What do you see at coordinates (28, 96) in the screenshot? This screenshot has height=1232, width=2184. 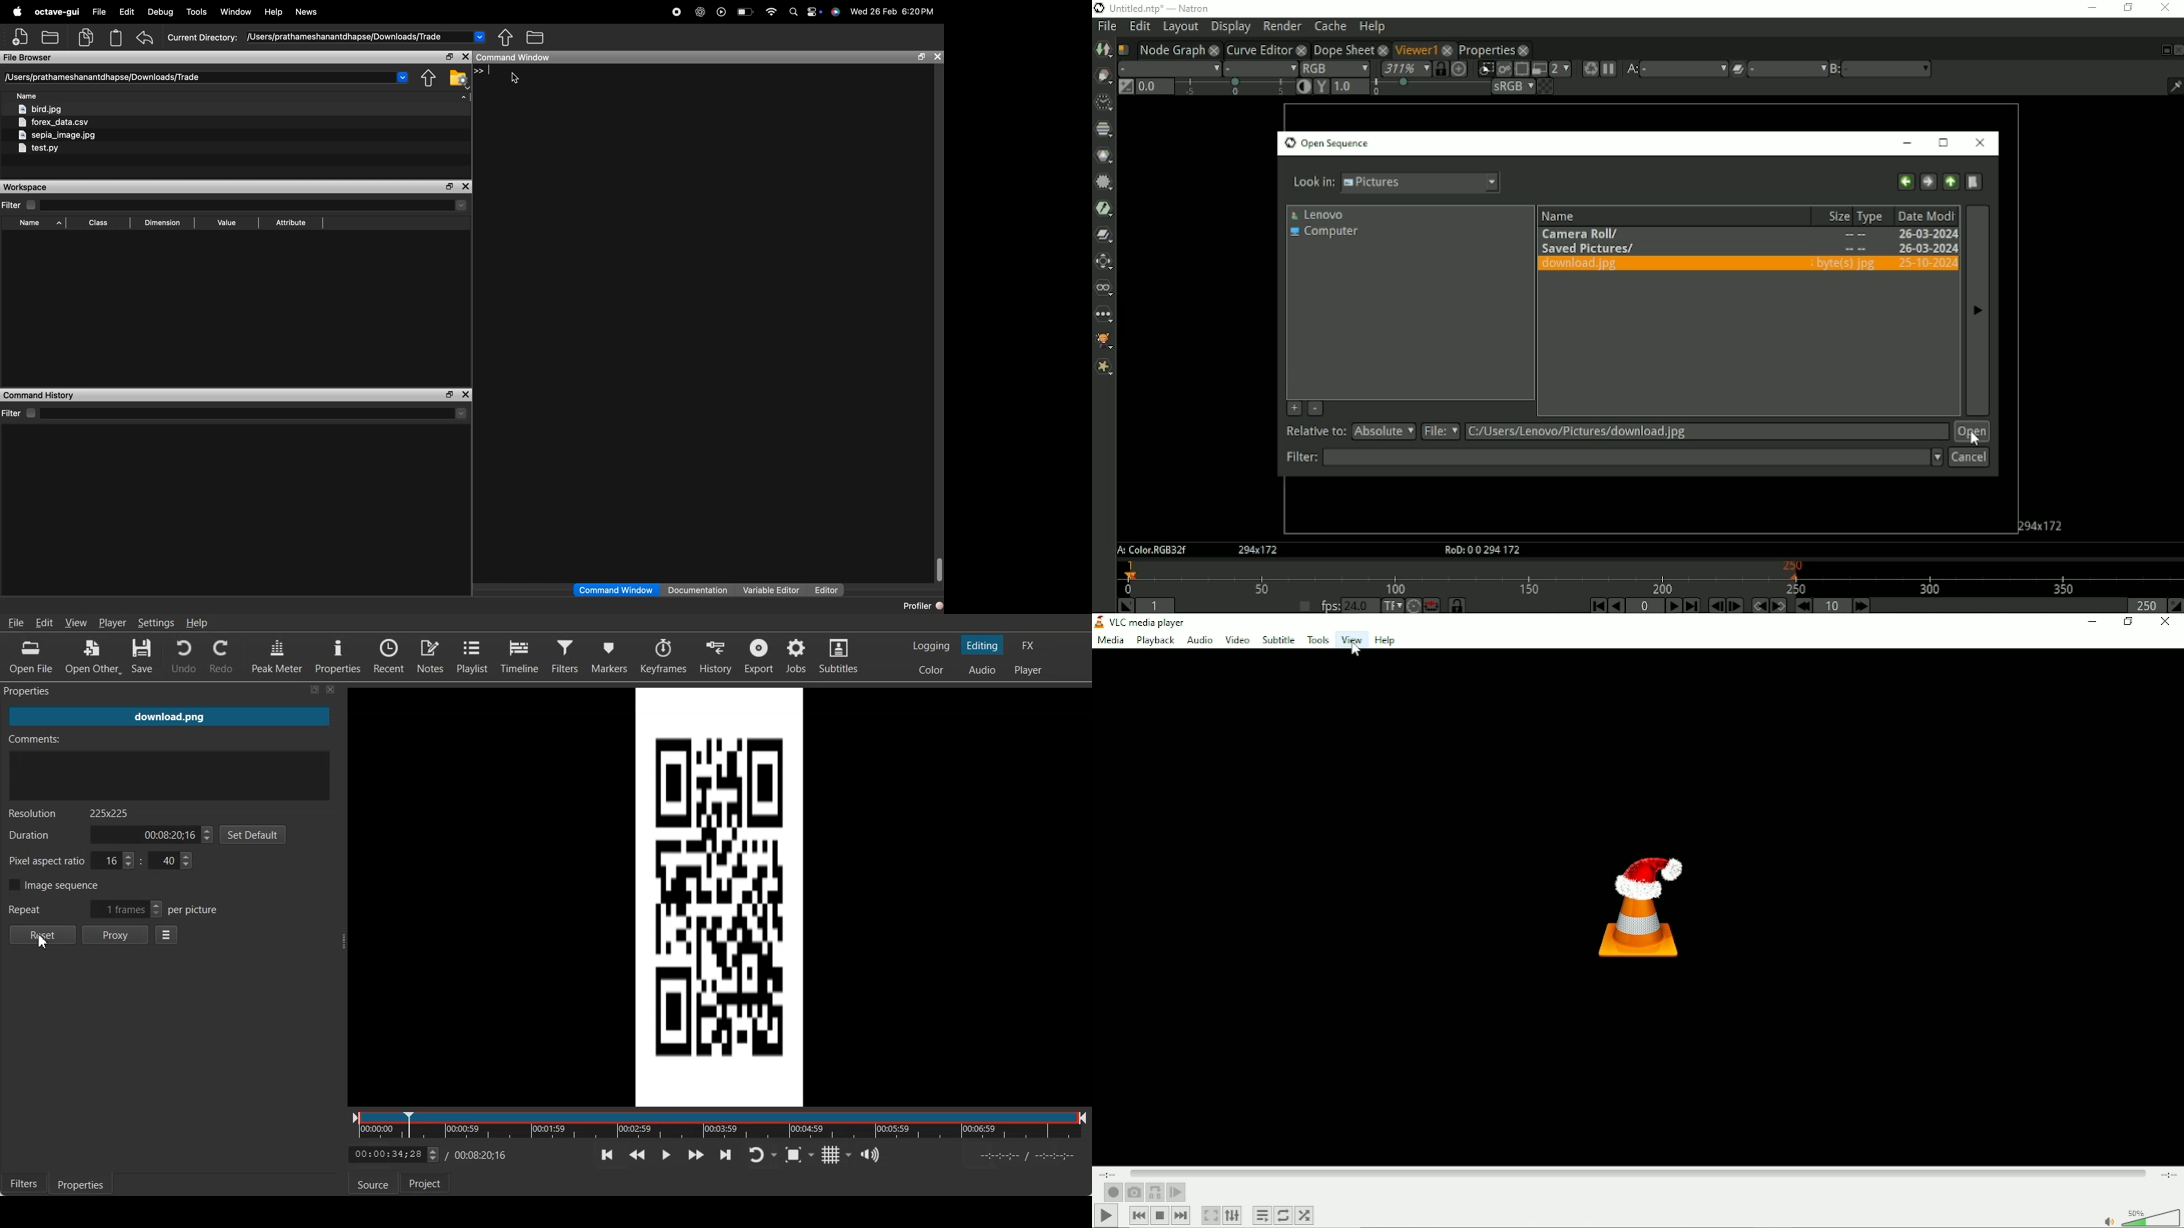 I see `Name` at bounding box center [28, 96].